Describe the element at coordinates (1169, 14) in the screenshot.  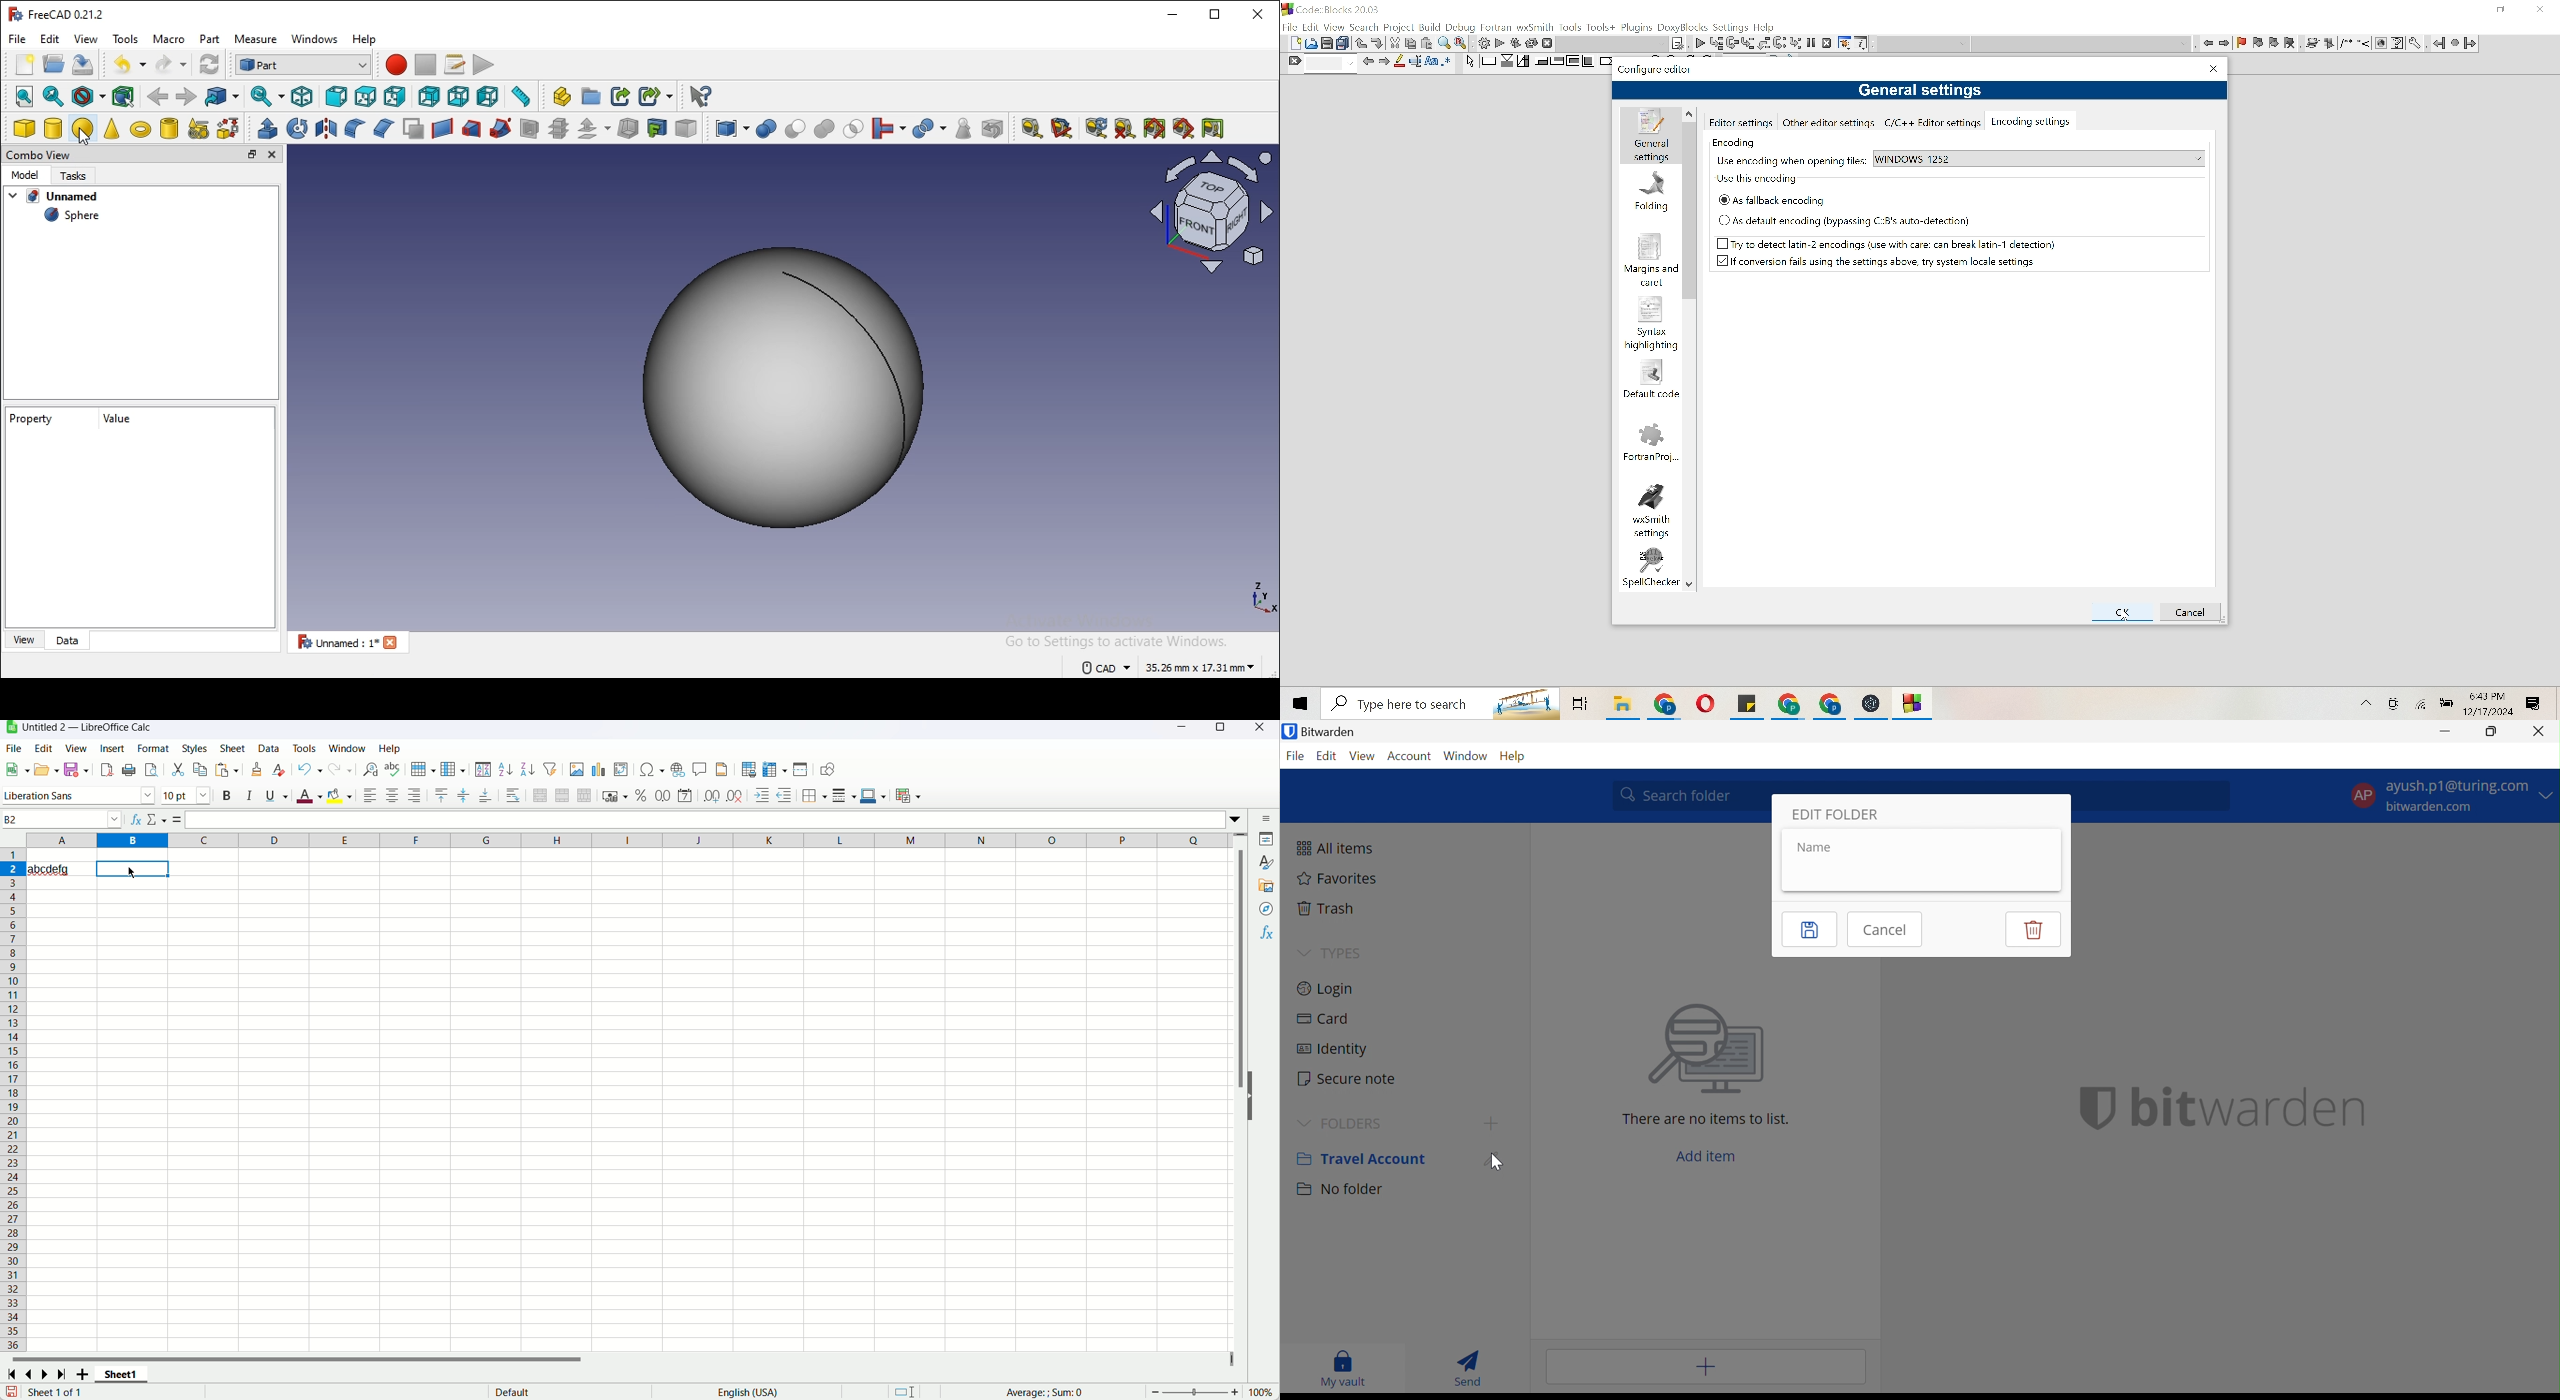
I see `minimize` at that location.